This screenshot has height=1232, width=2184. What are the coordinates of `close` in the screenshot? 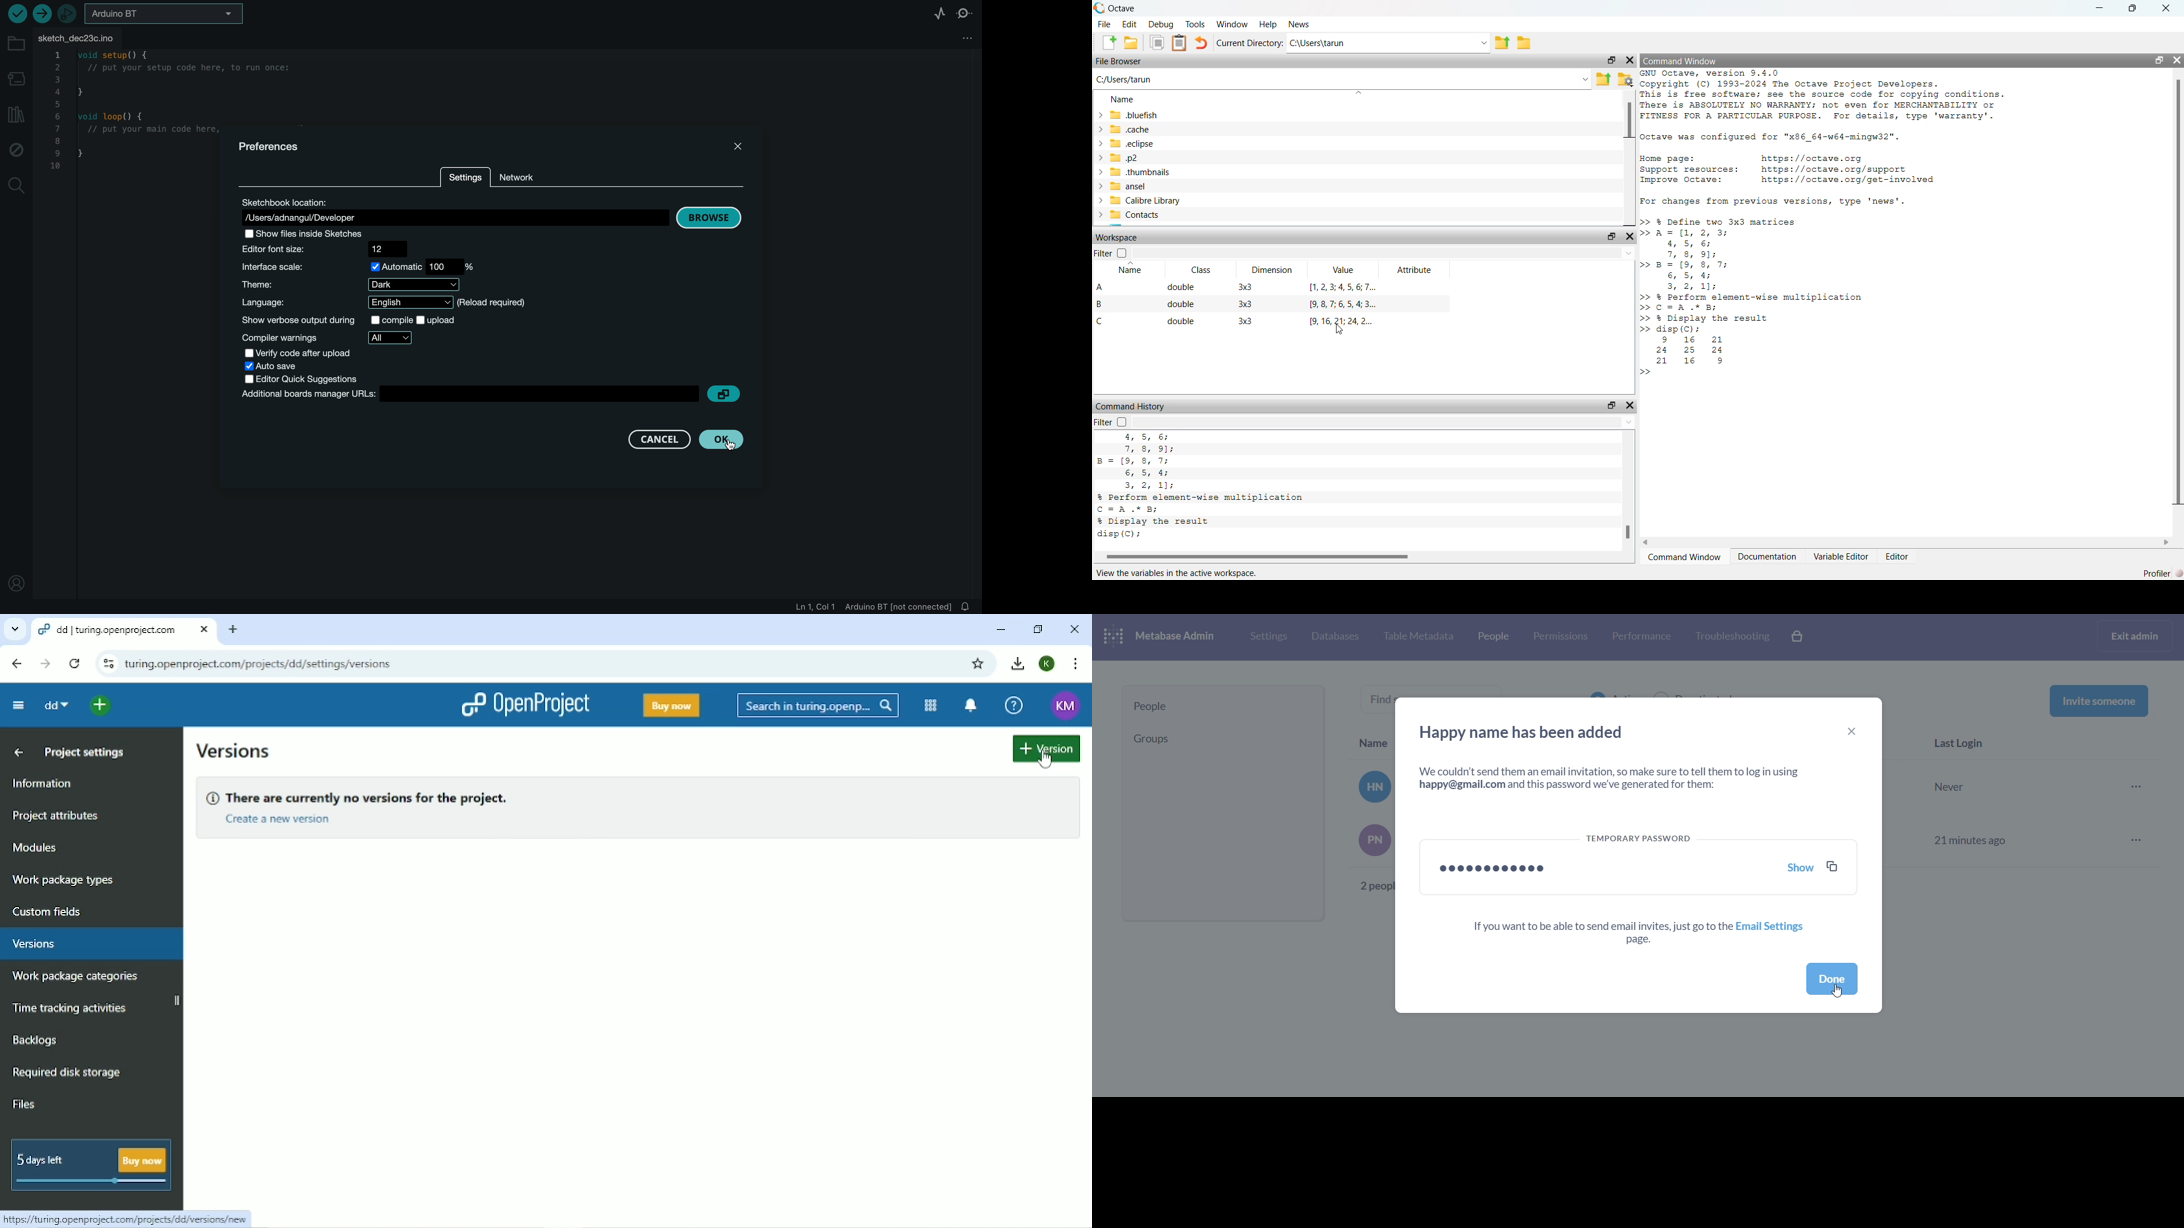 It's located at (737, 147).